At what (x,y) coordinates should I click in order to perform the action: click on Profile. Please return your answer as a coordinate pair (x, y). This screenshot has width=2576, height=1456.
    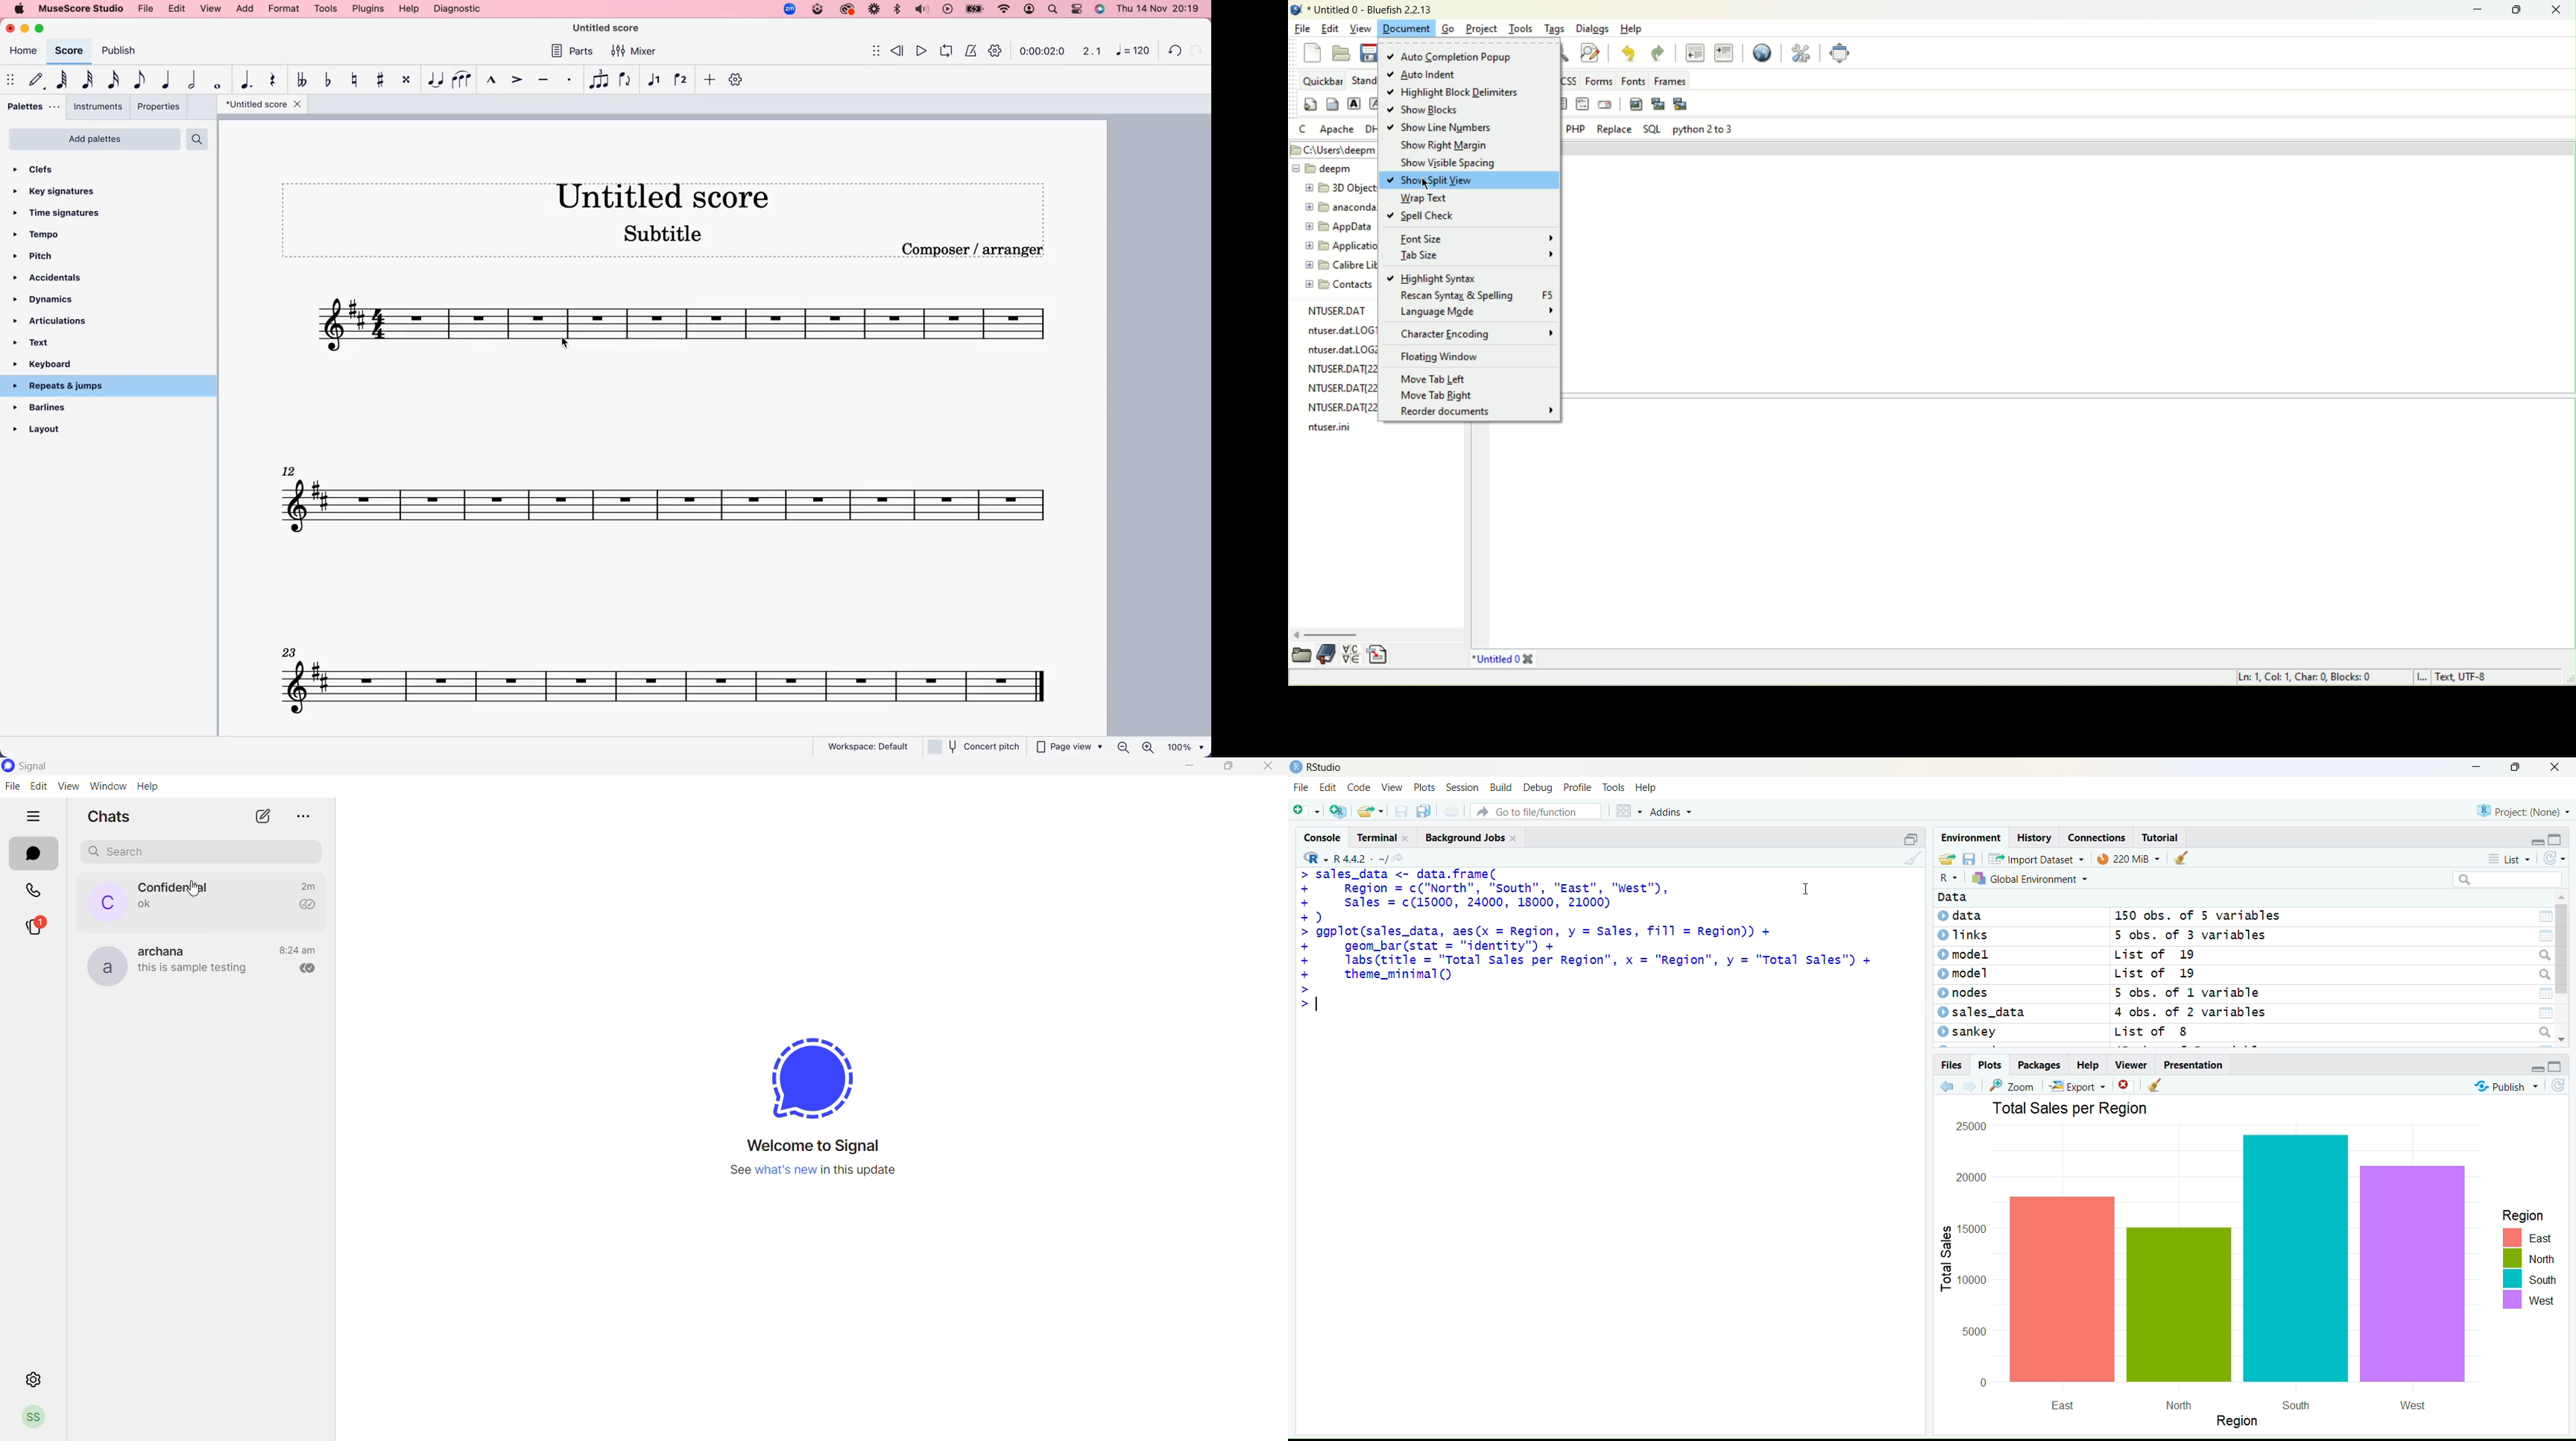
    Looking at the image, I should click on (1578, 788).